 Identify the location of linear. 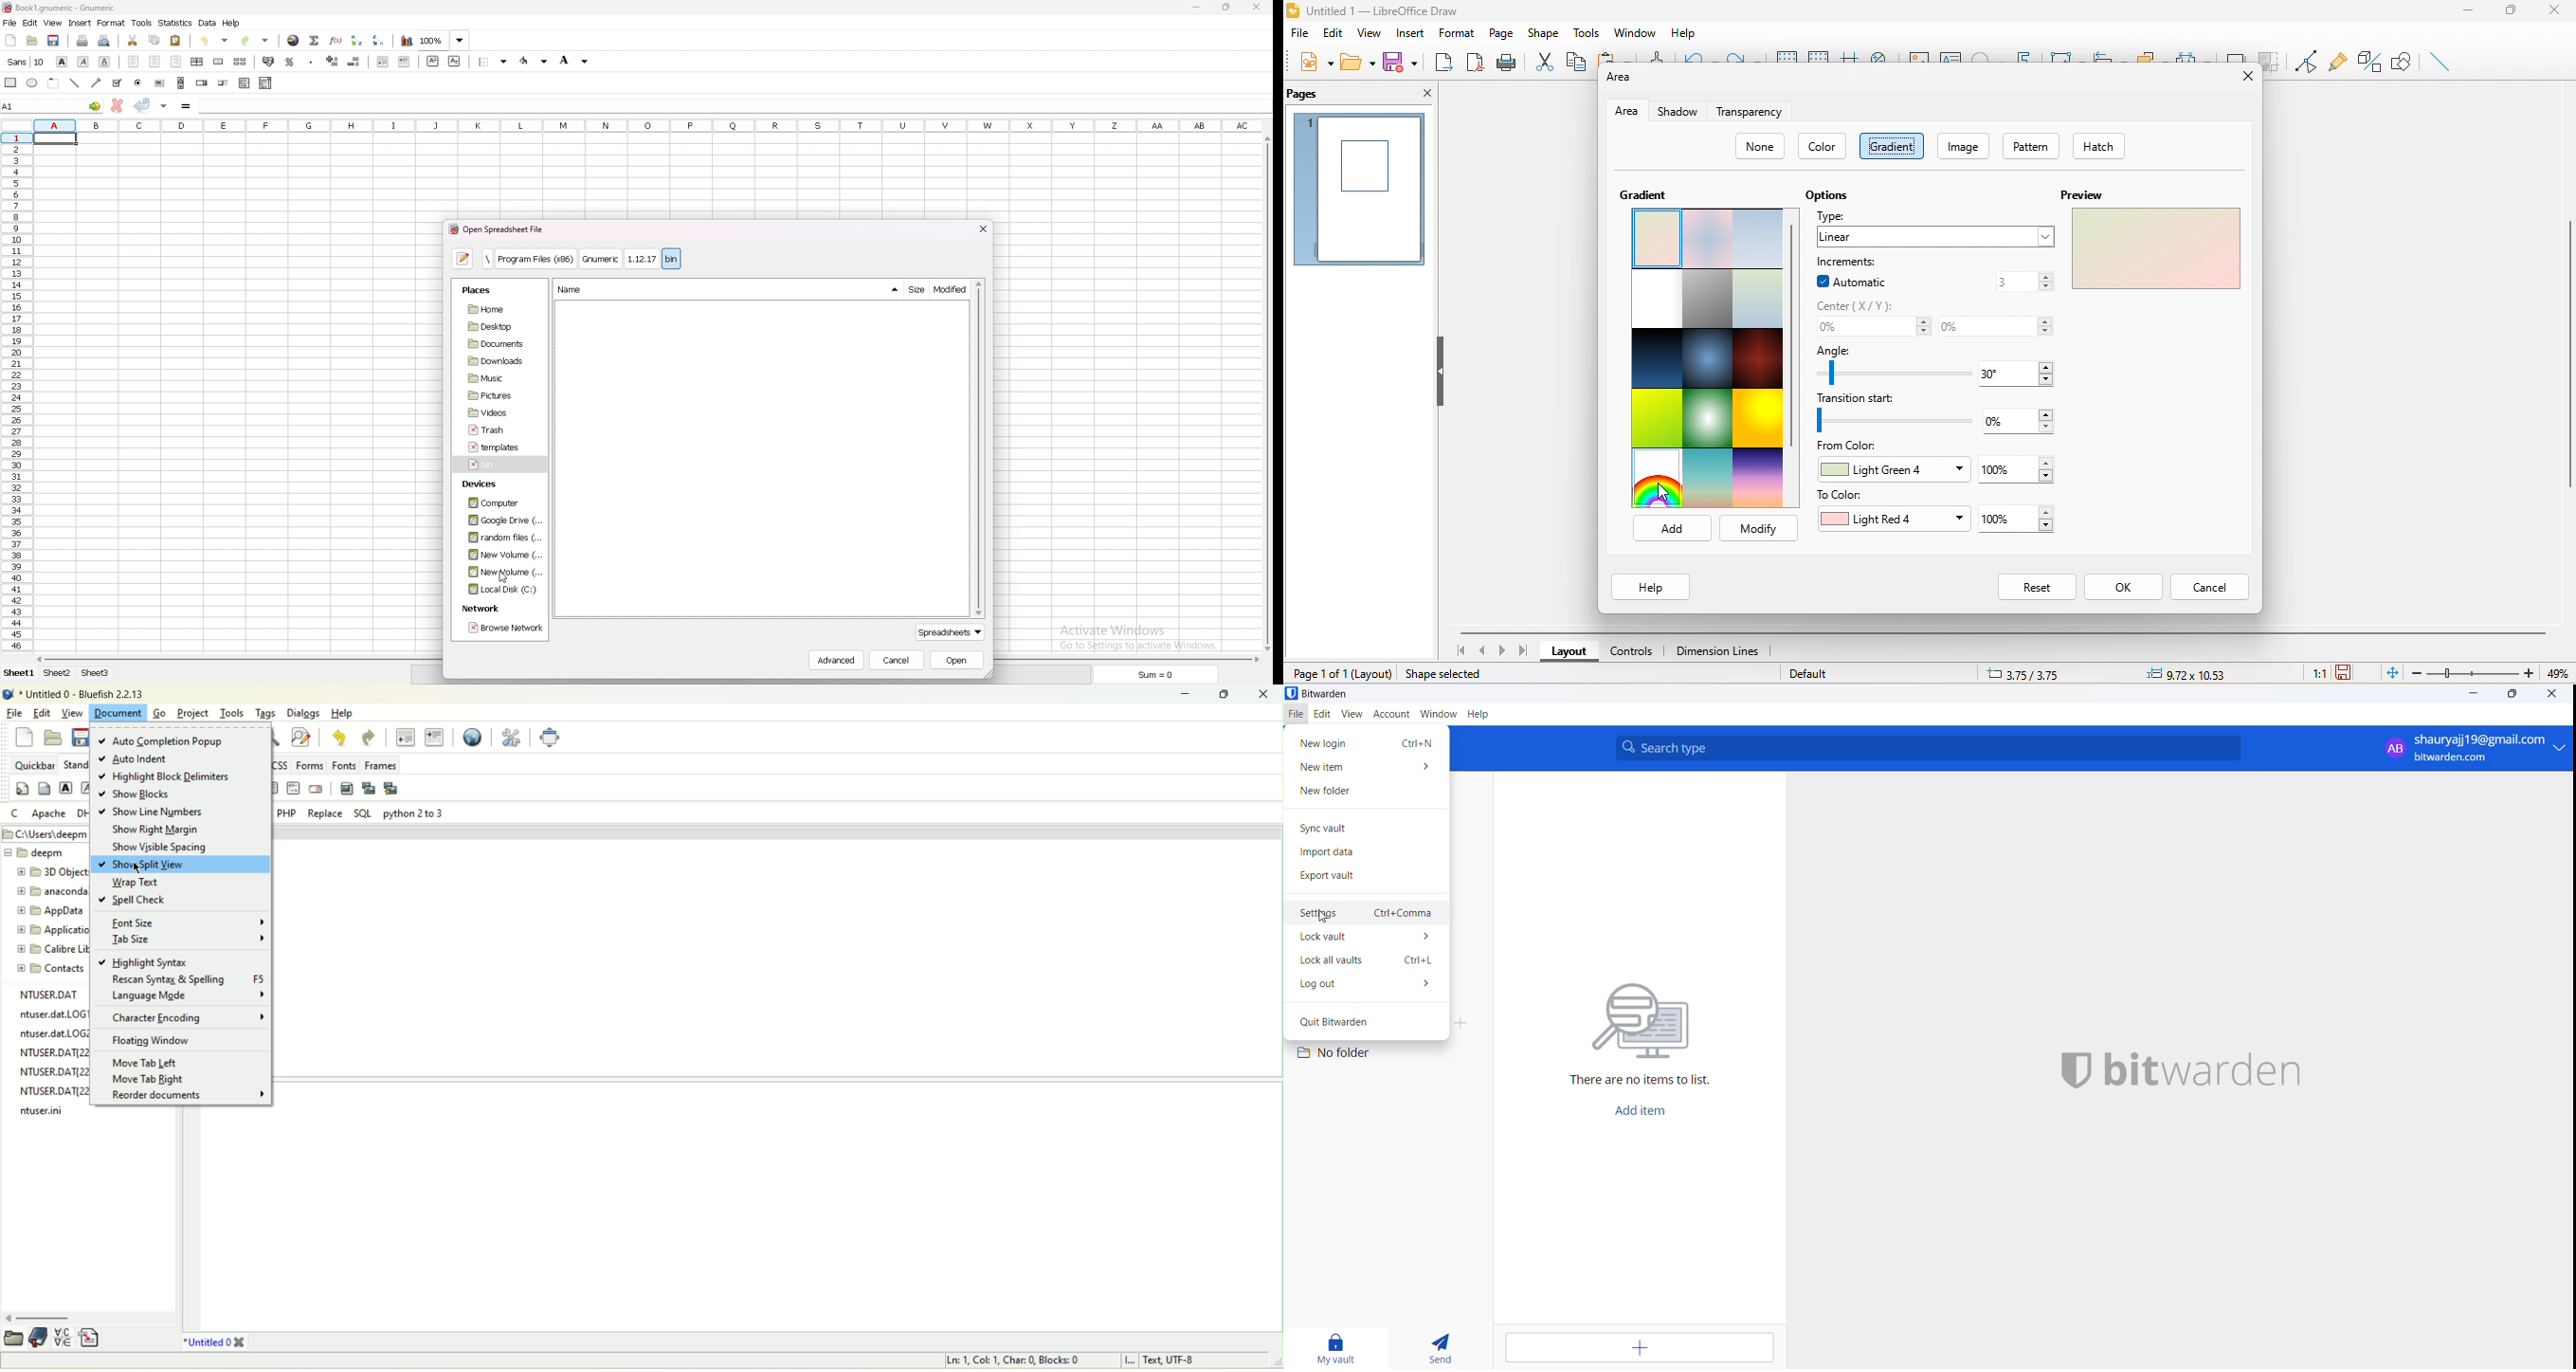
(1935, 235).